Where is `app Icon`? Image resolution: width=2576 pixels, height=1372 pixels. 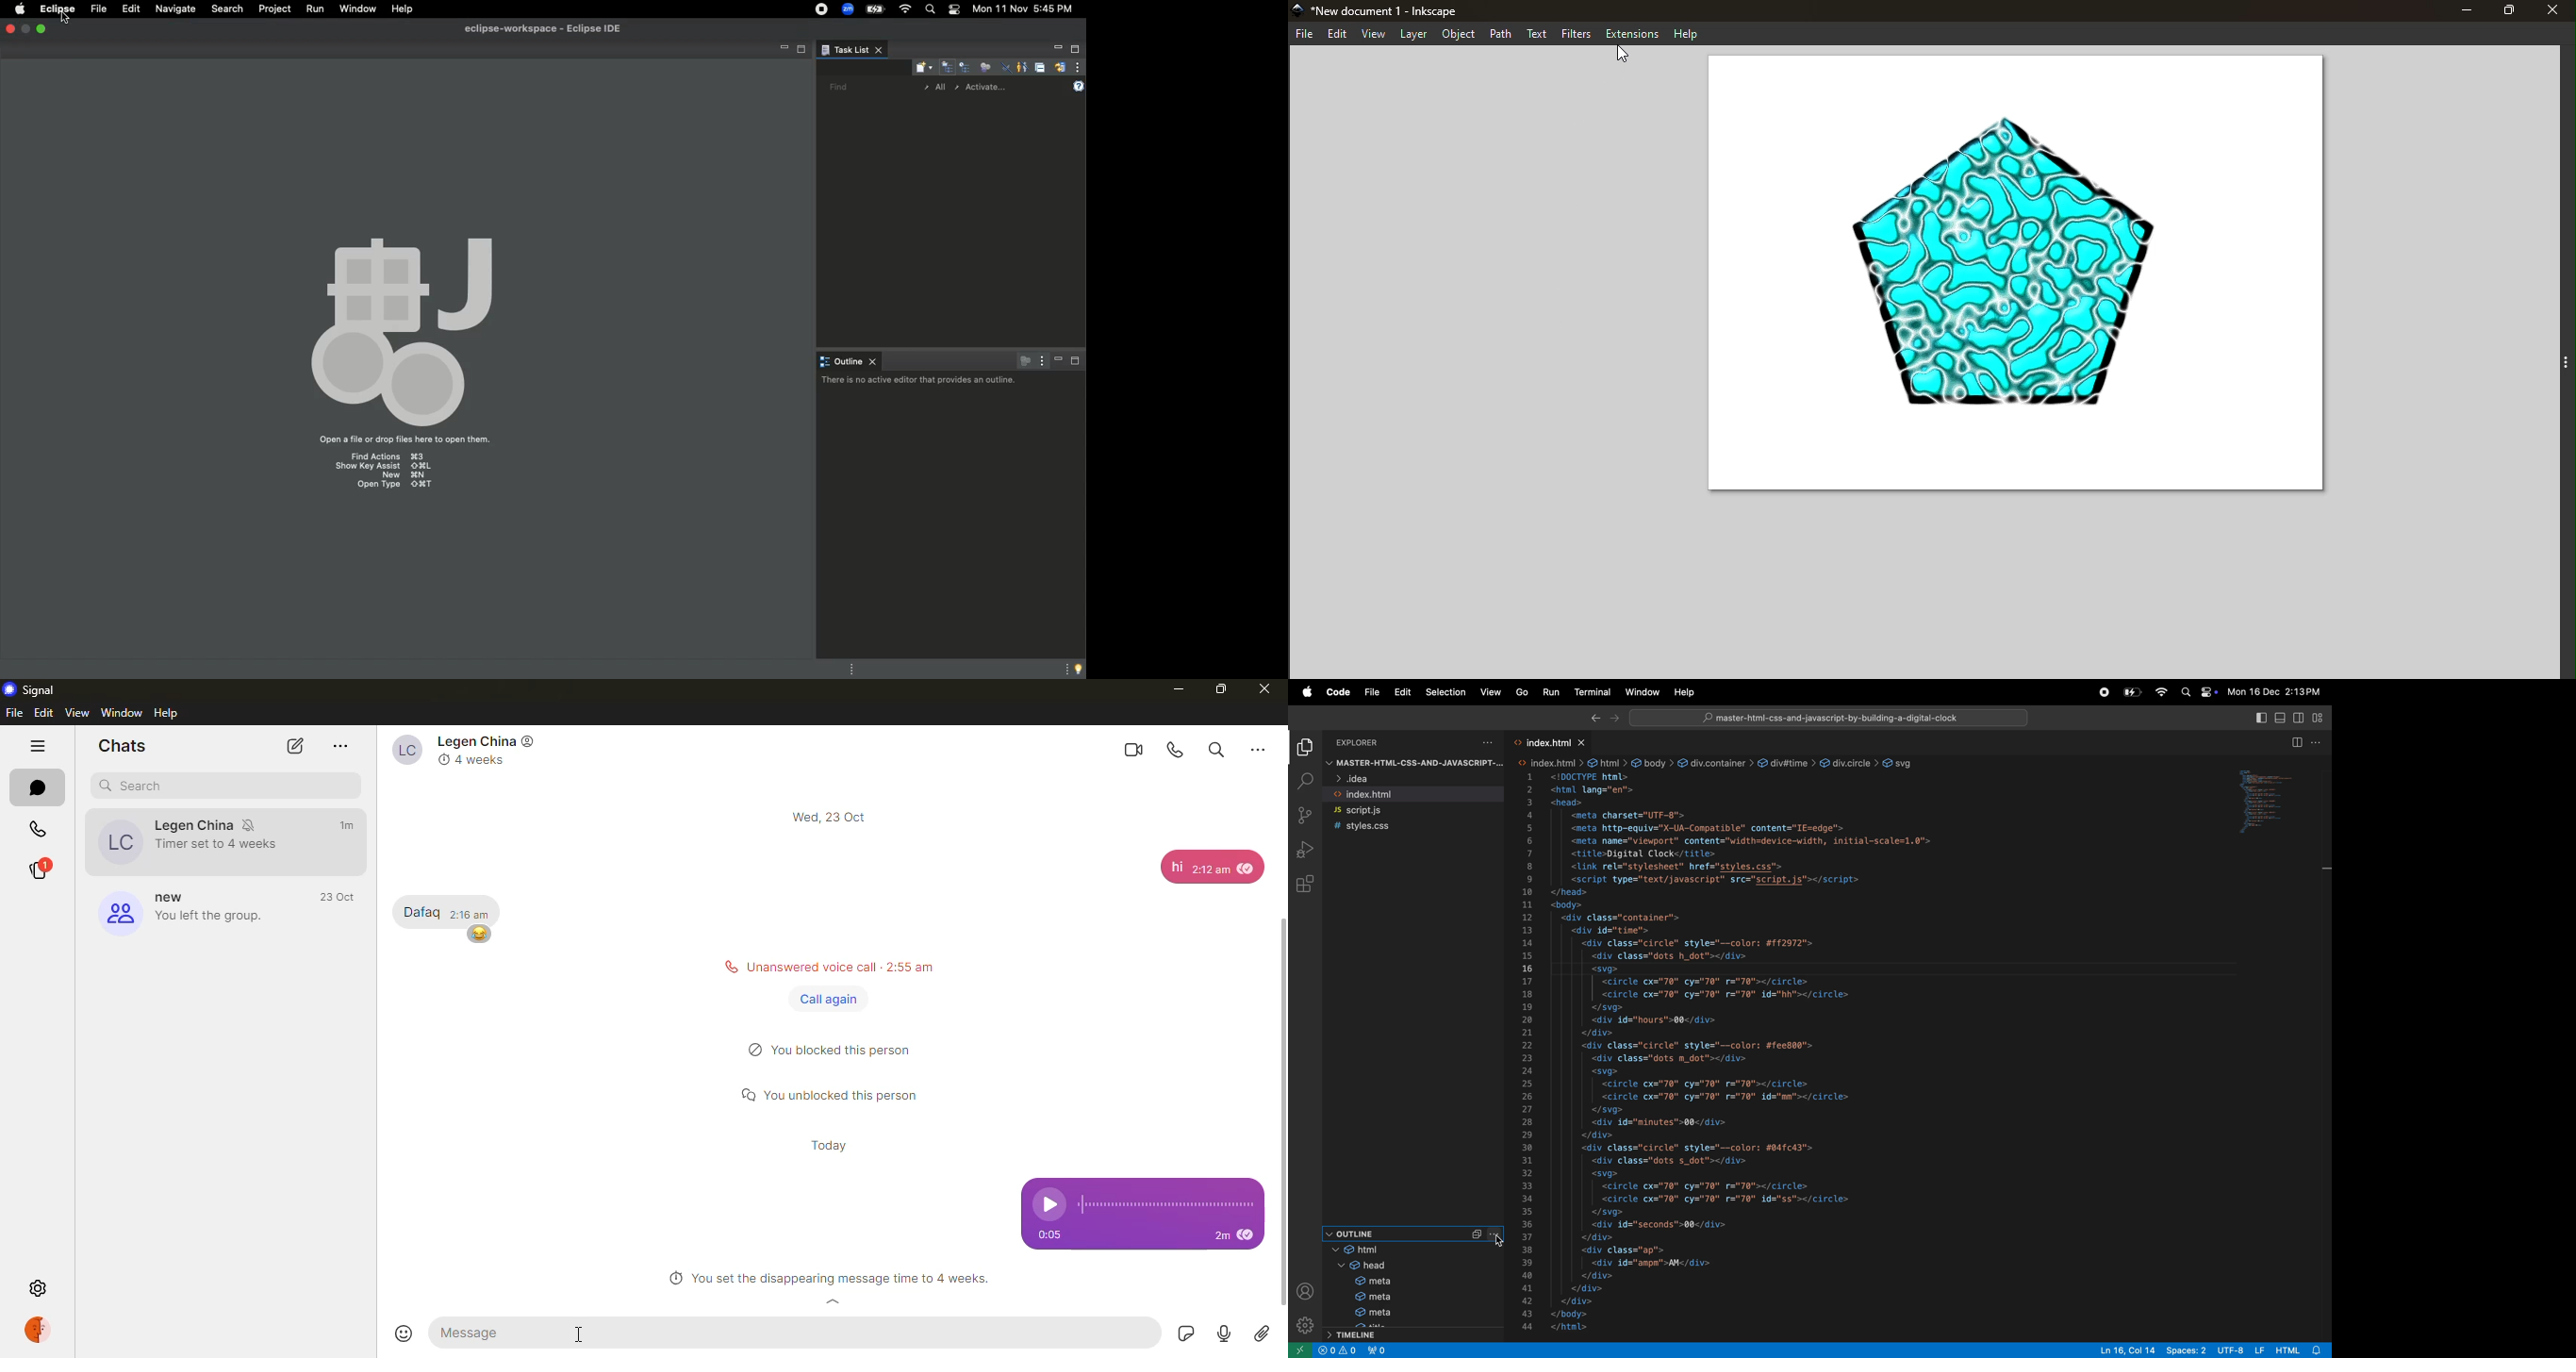
app Icon is located at coordinates (1296, 9).